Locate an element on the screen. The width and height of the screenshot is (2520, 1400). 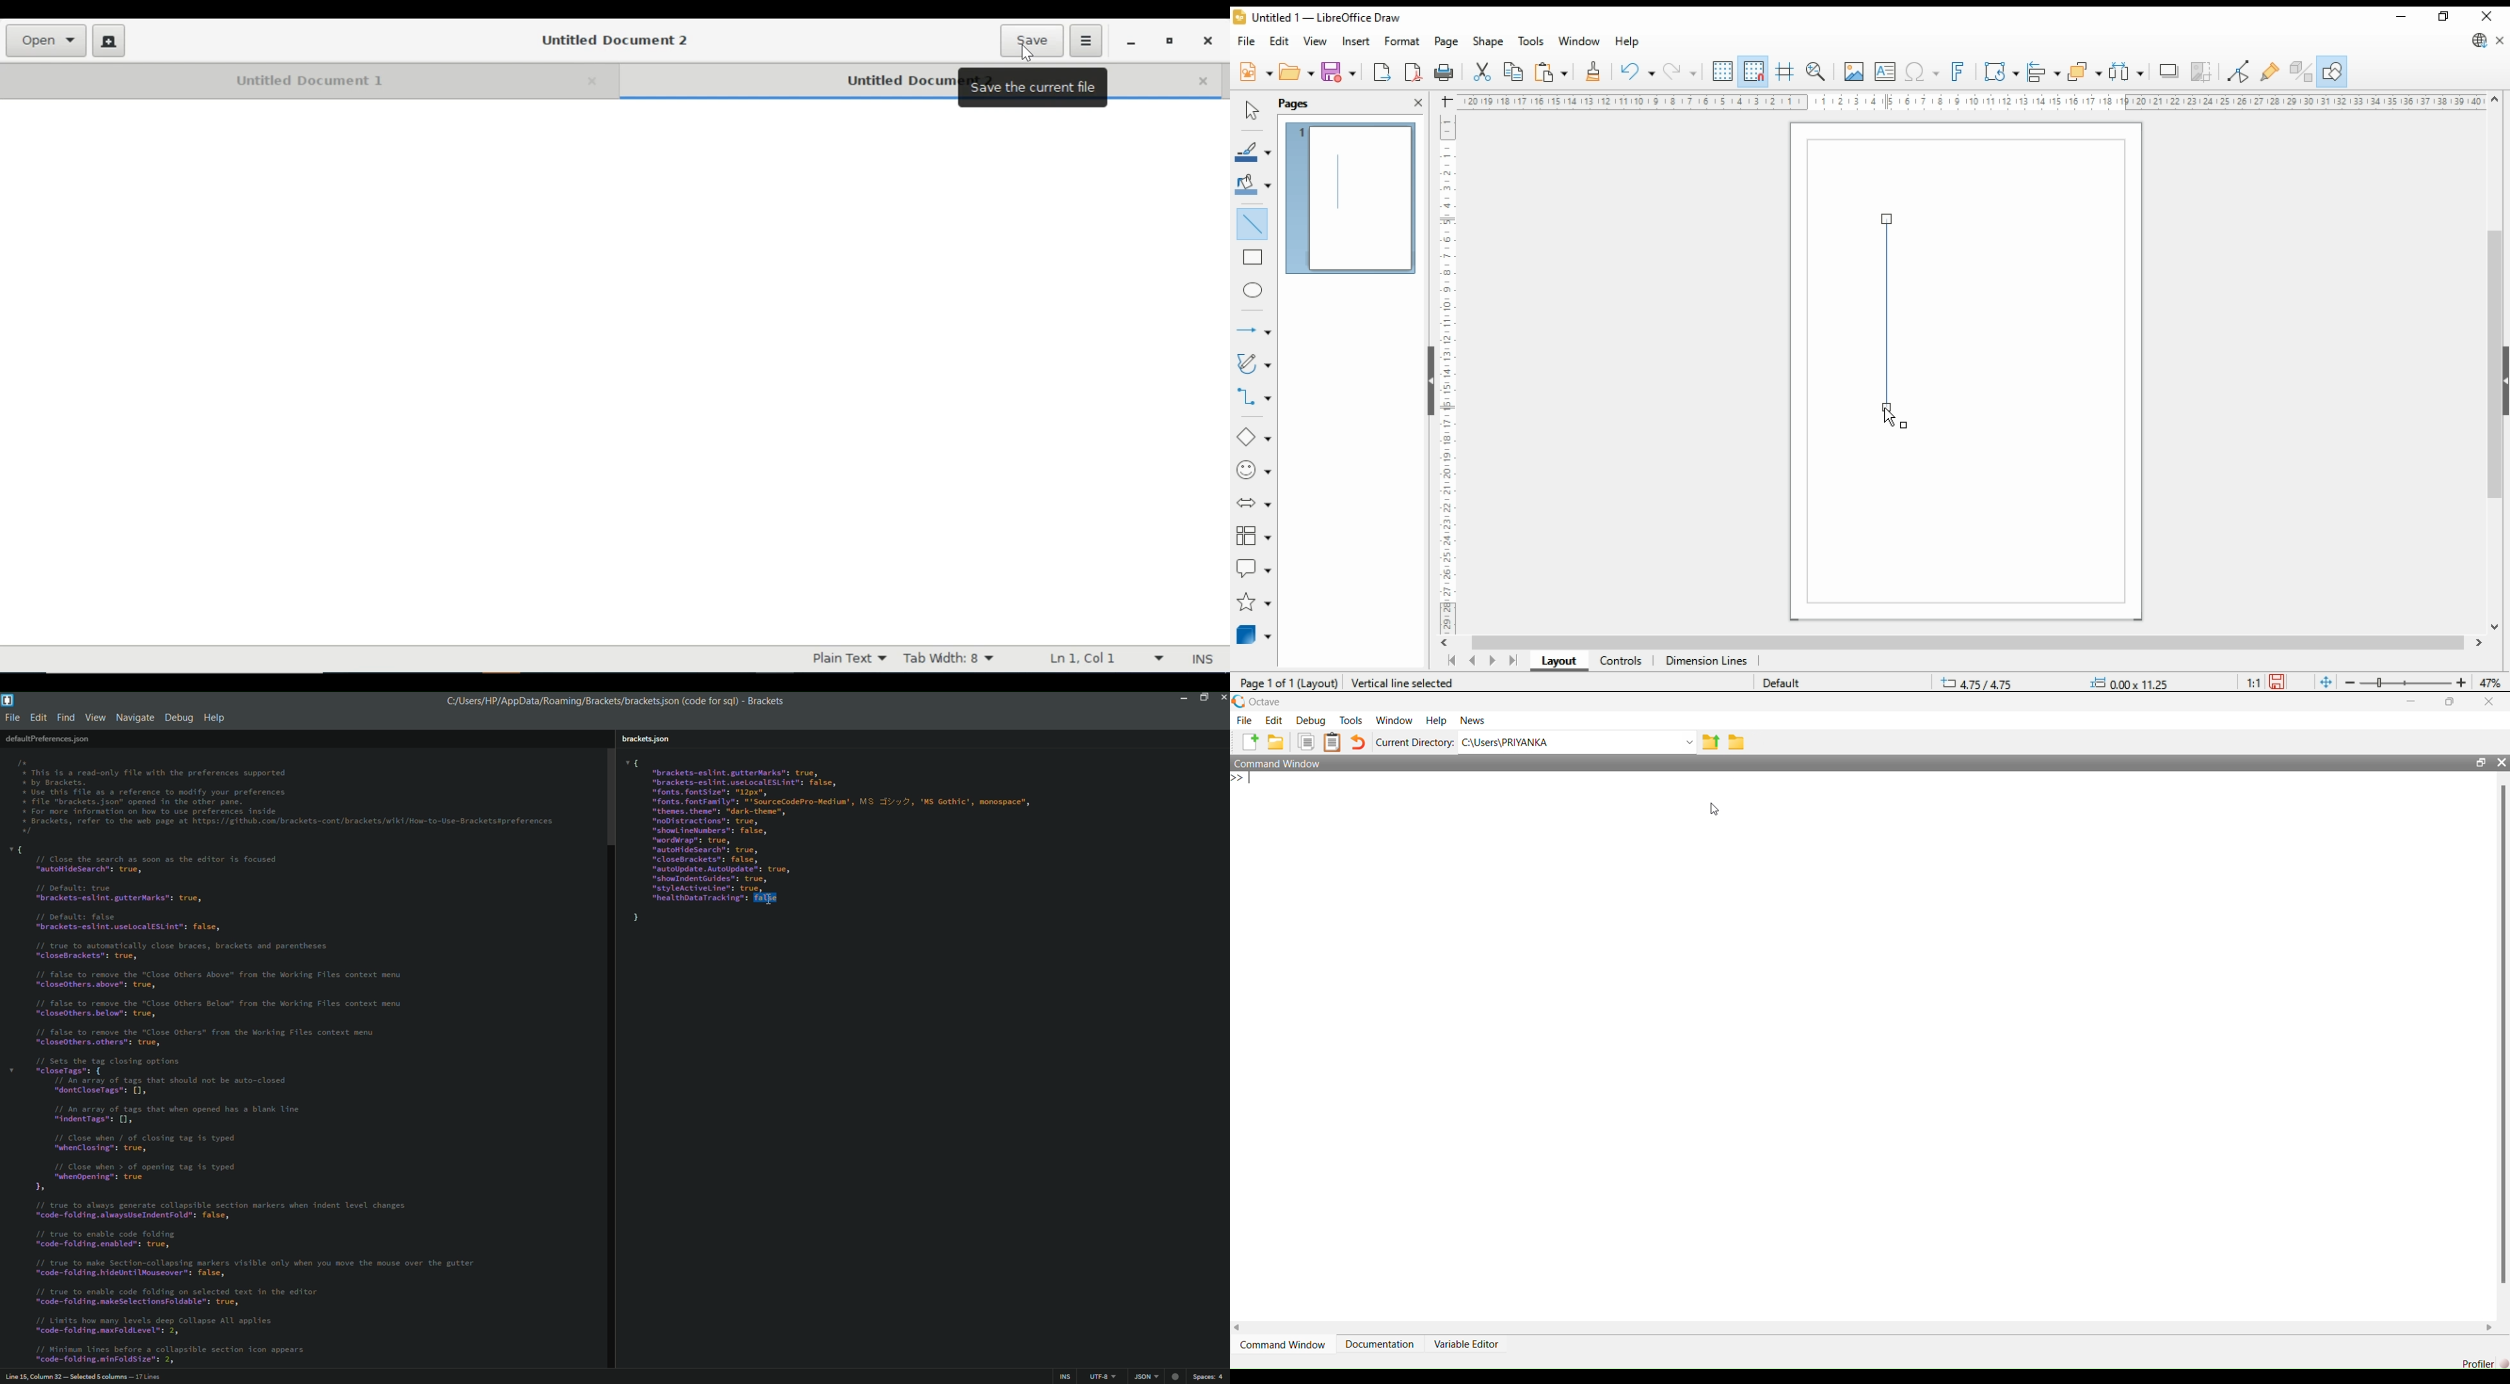
shape is located at coordinates (1489, 43).